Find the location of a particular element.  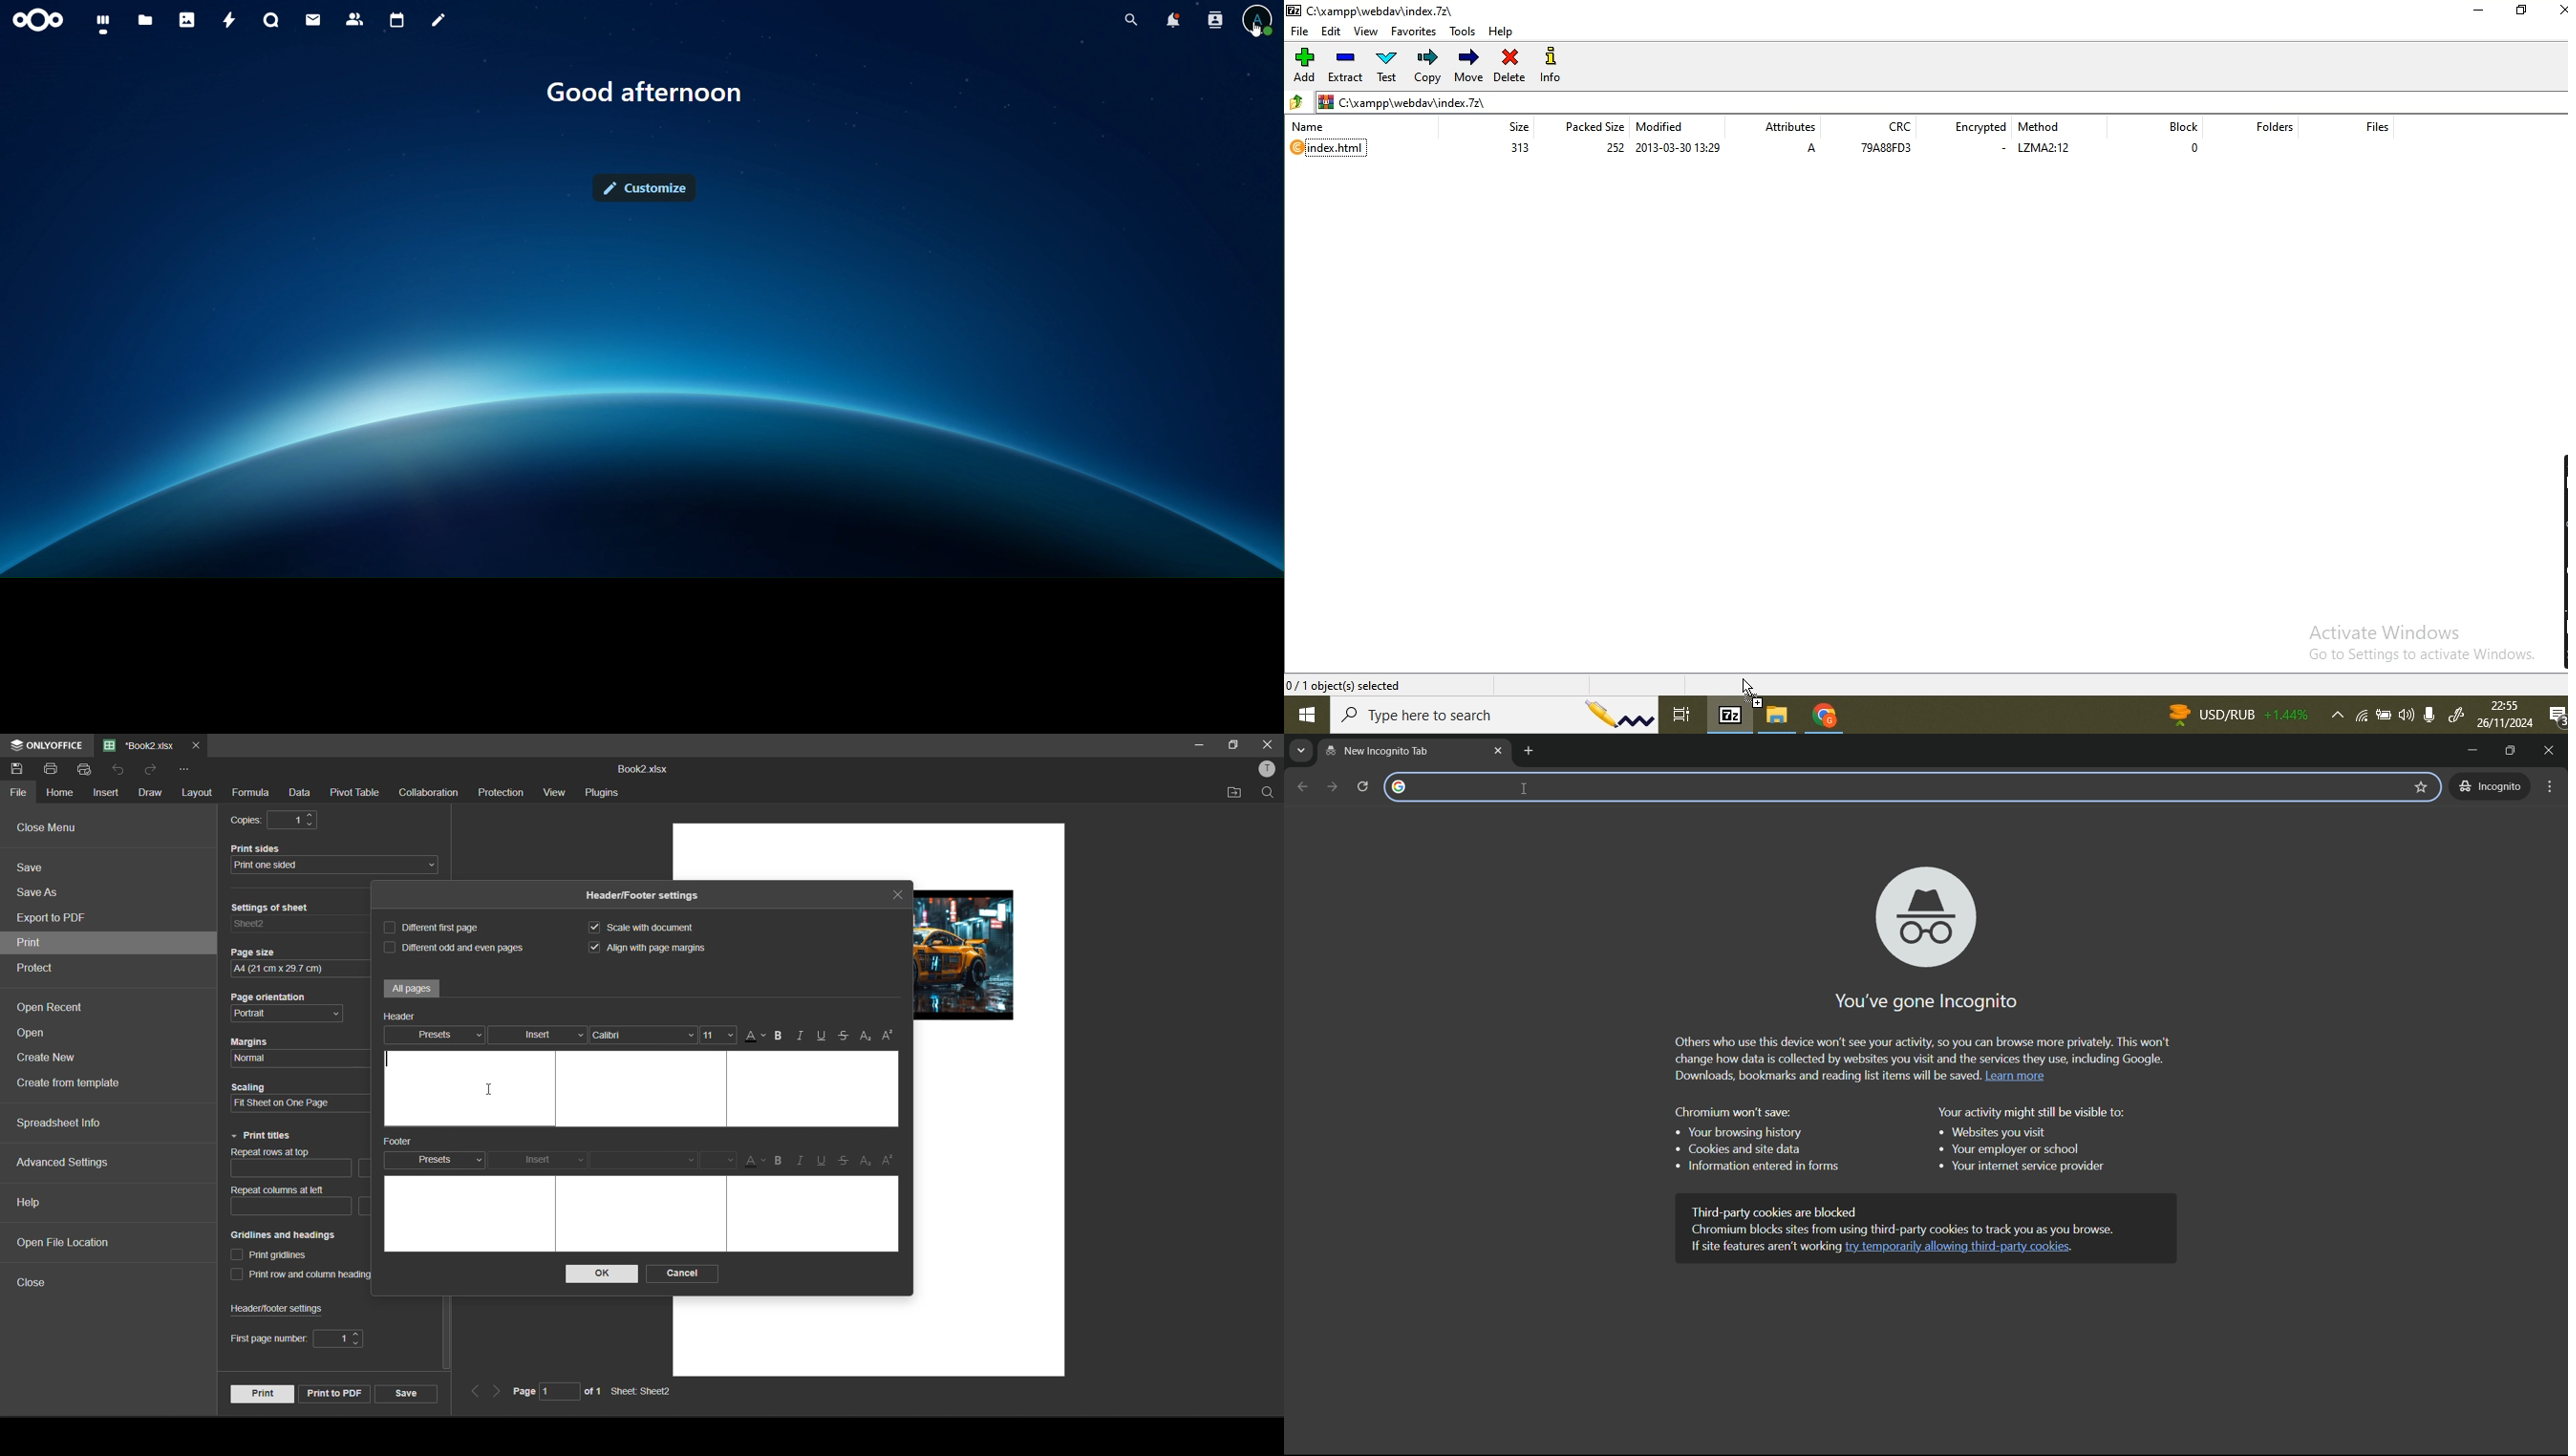

draw is located at coordinates (149, 792).